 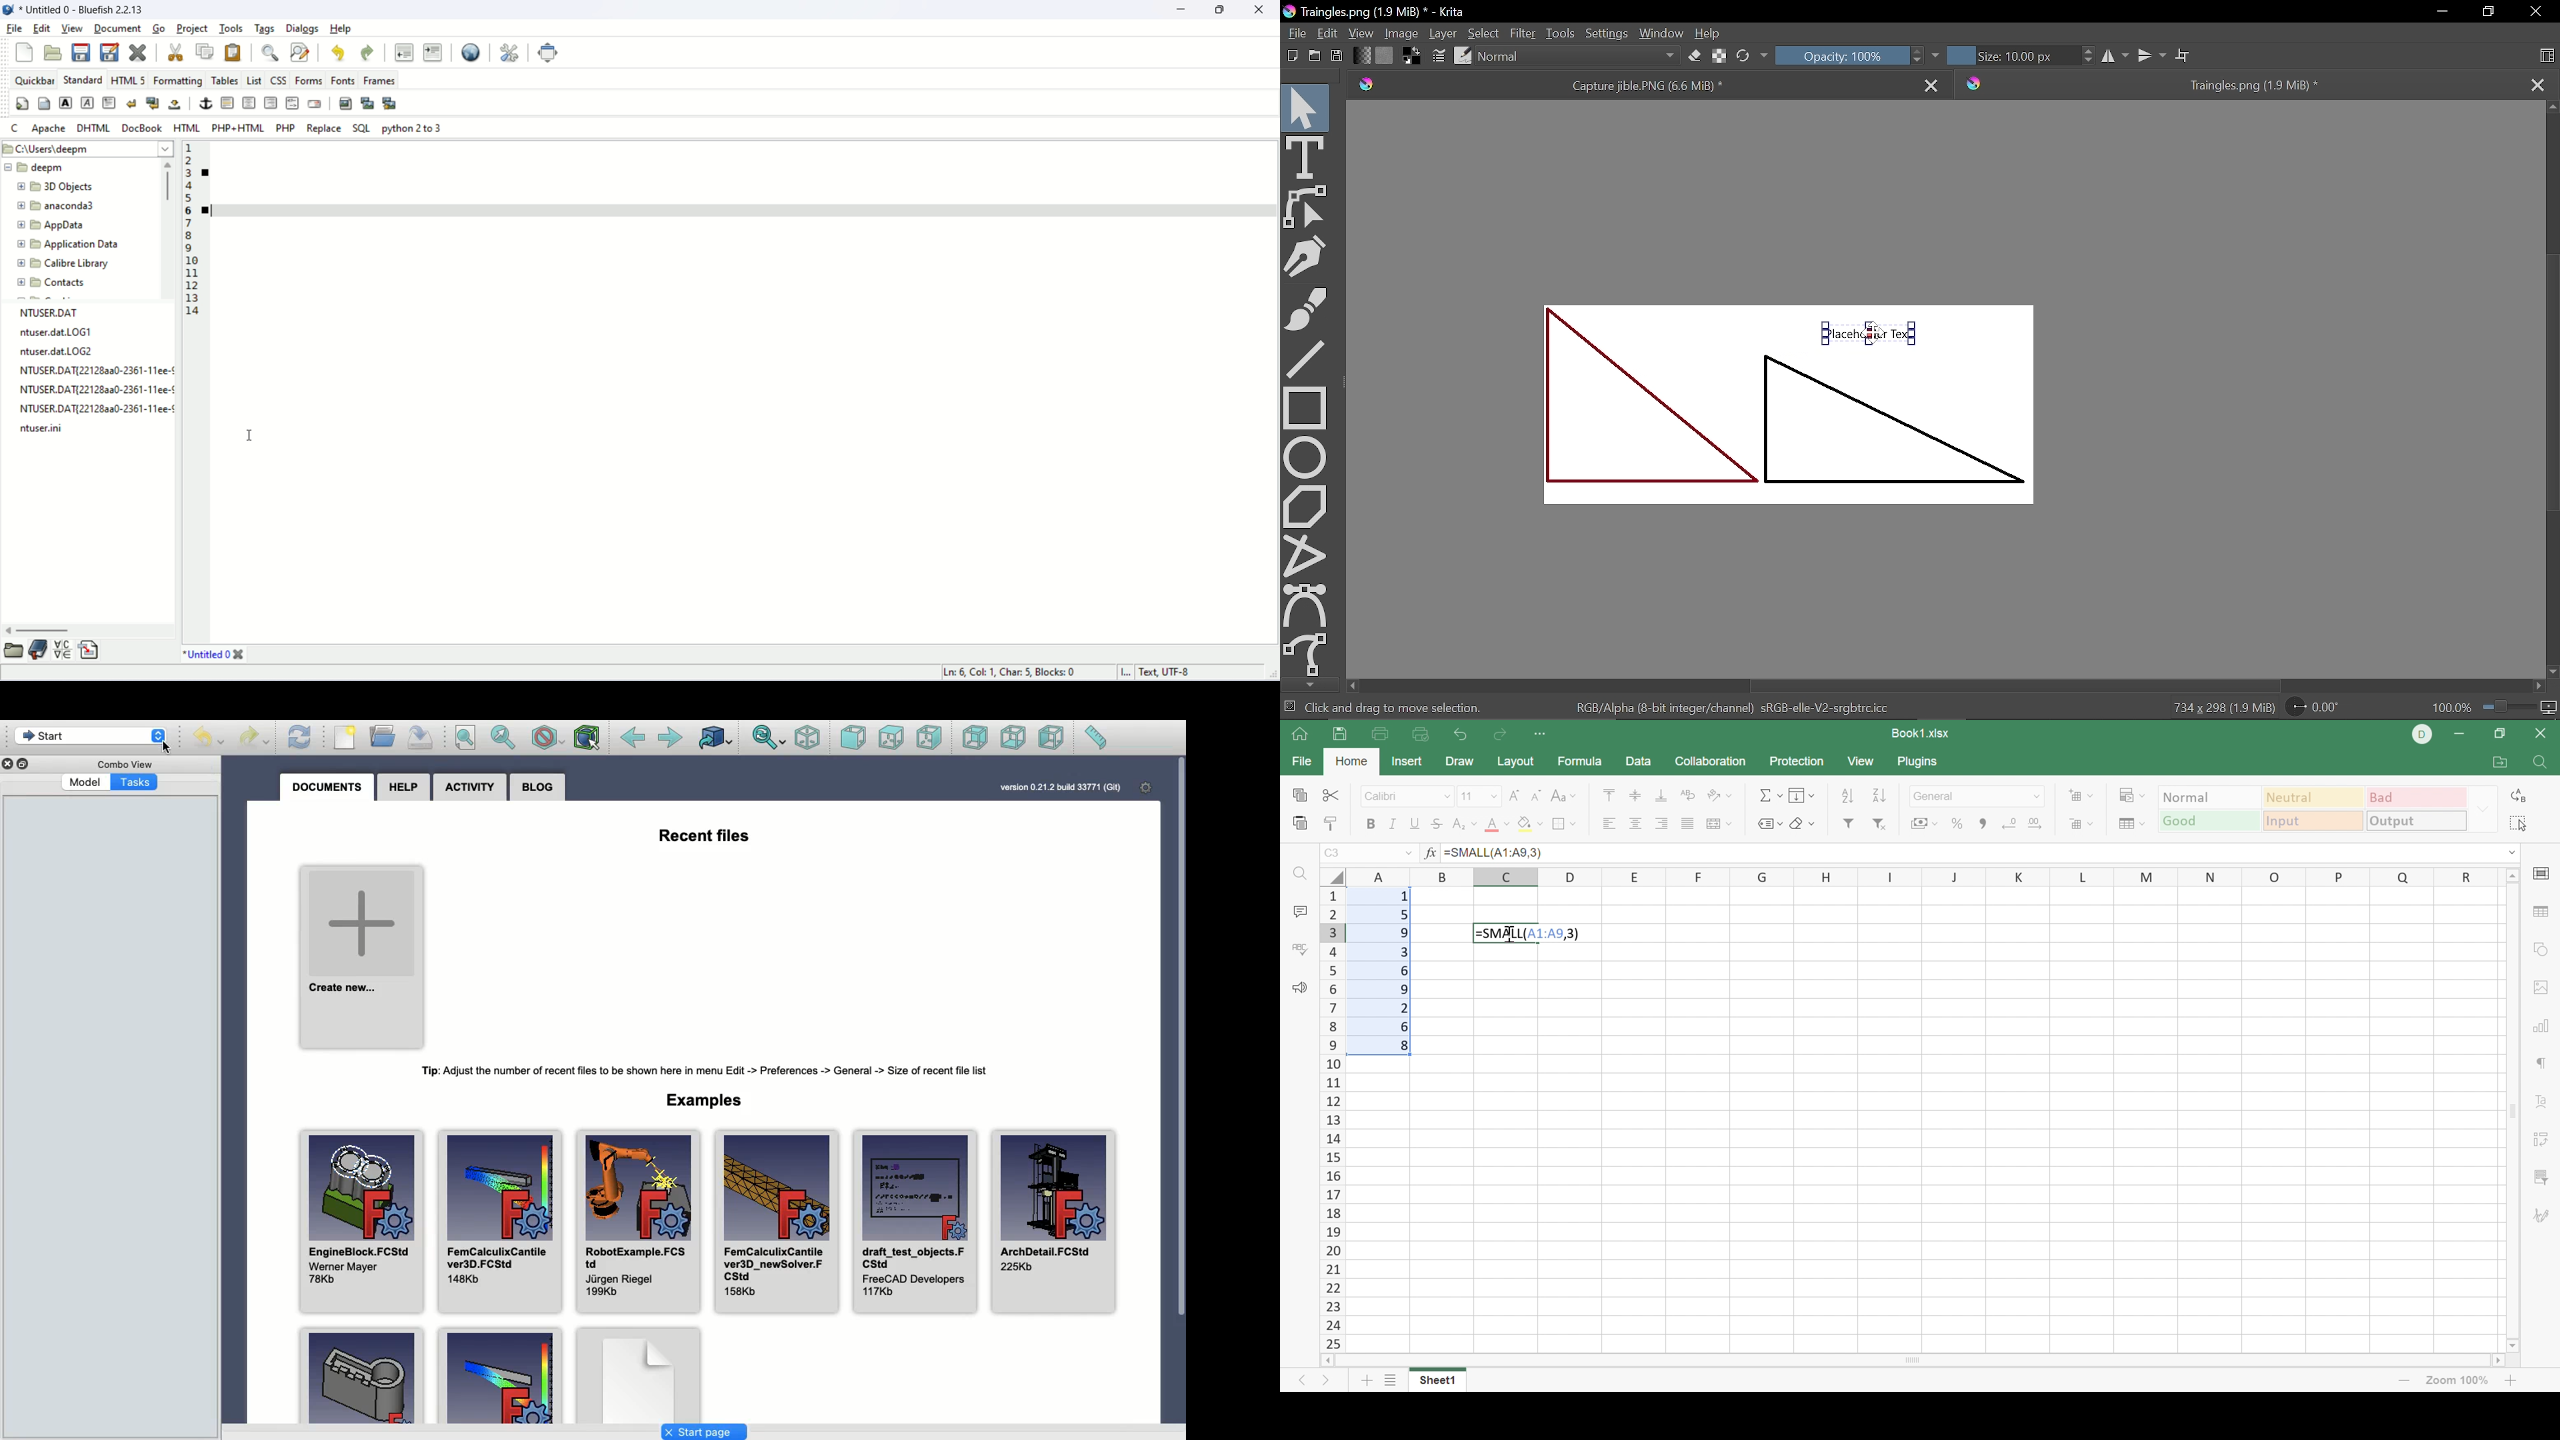 What do you see at coordinates (67, 205) in the screenshot?
I see `folder name` at bounding box center [67, 205].